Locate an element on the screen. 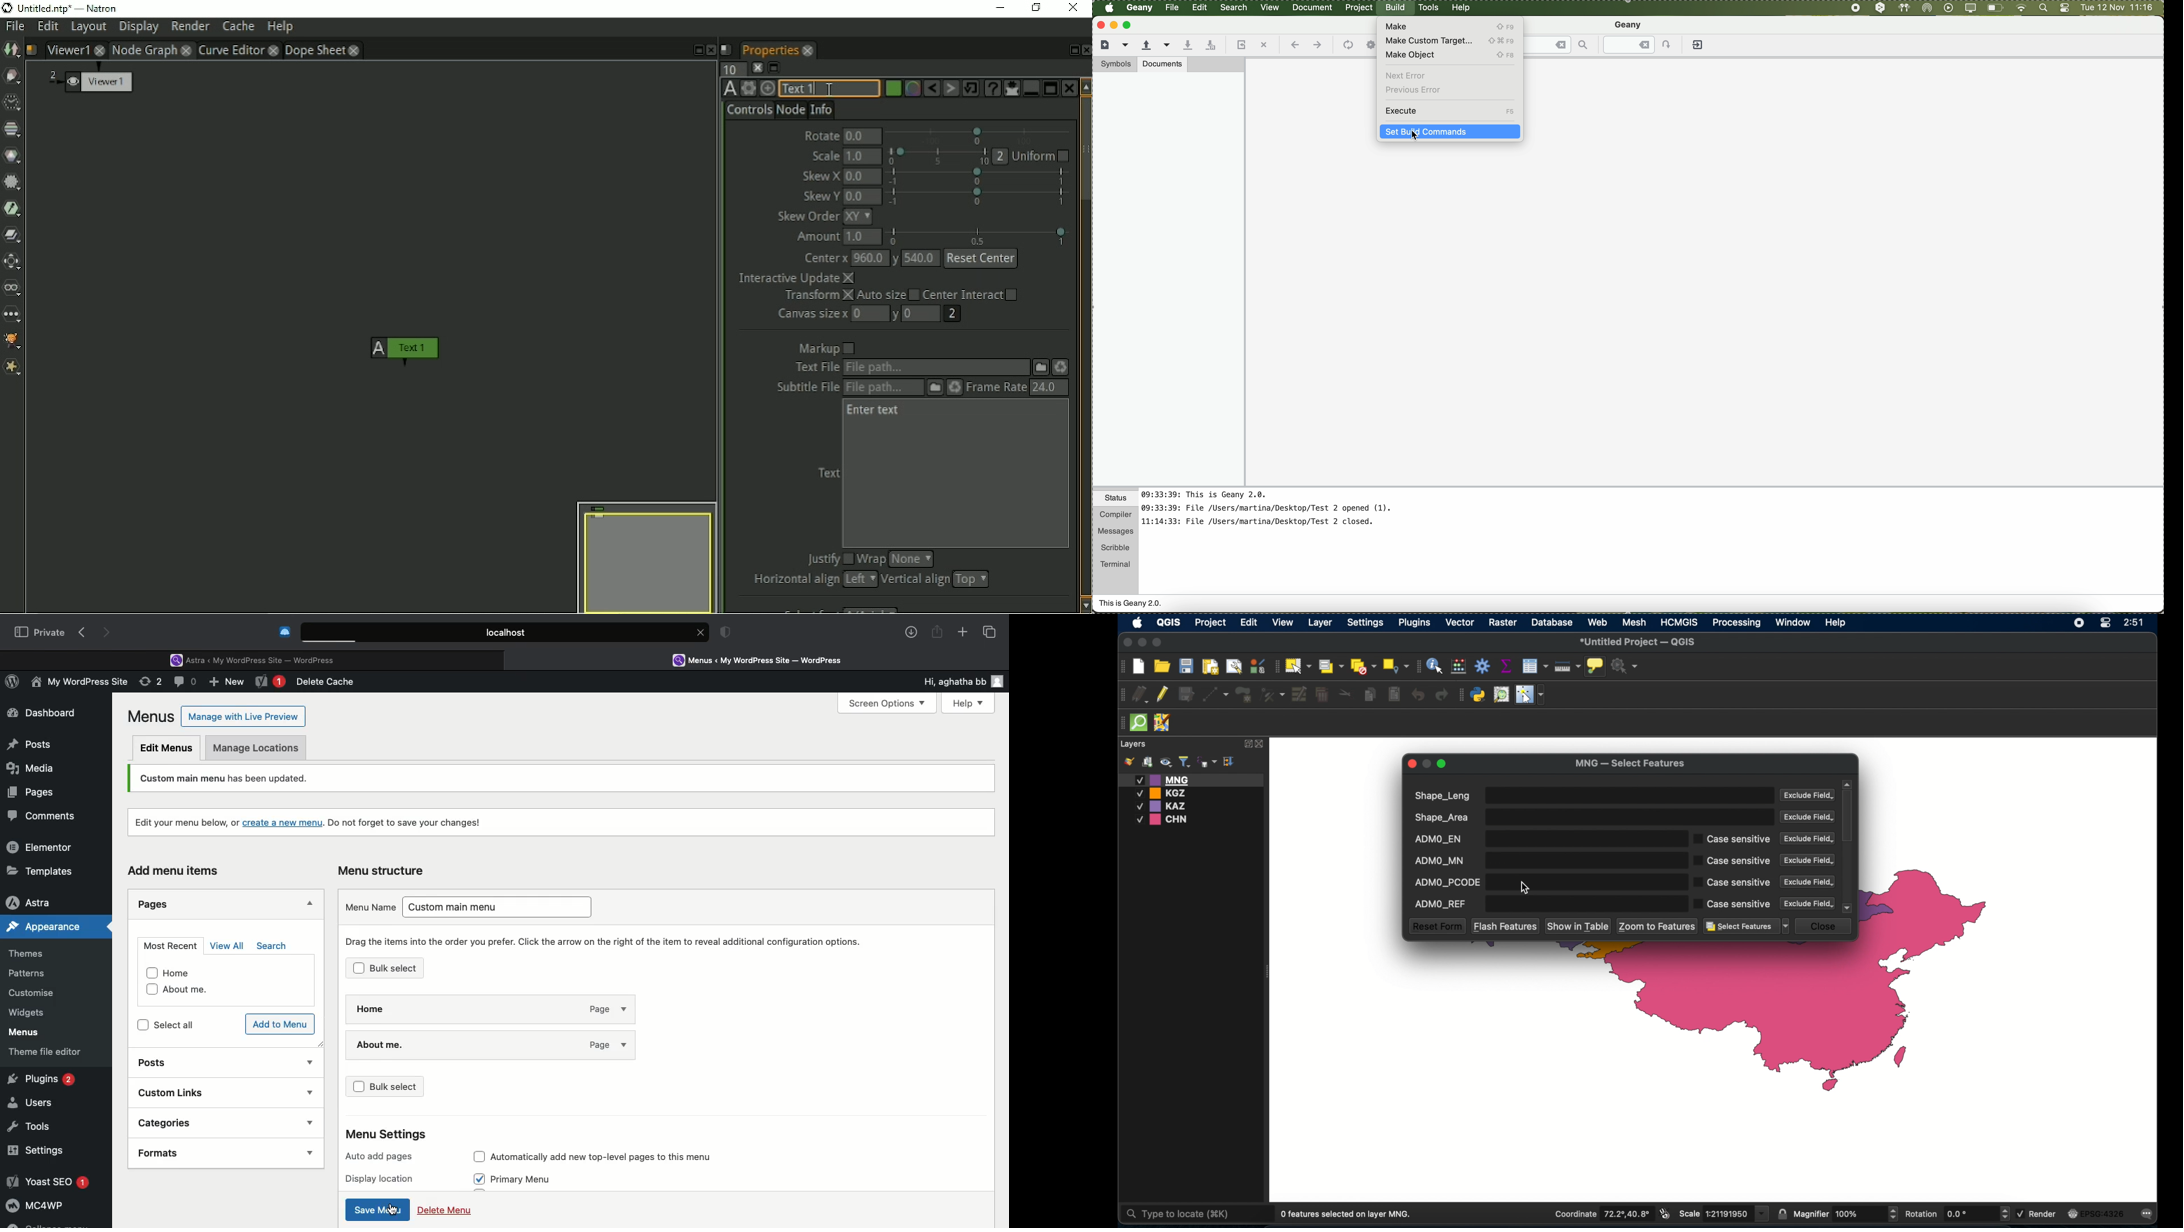 The image size is (2184, 1232). Widgets is located at coordinates (28, 1013).